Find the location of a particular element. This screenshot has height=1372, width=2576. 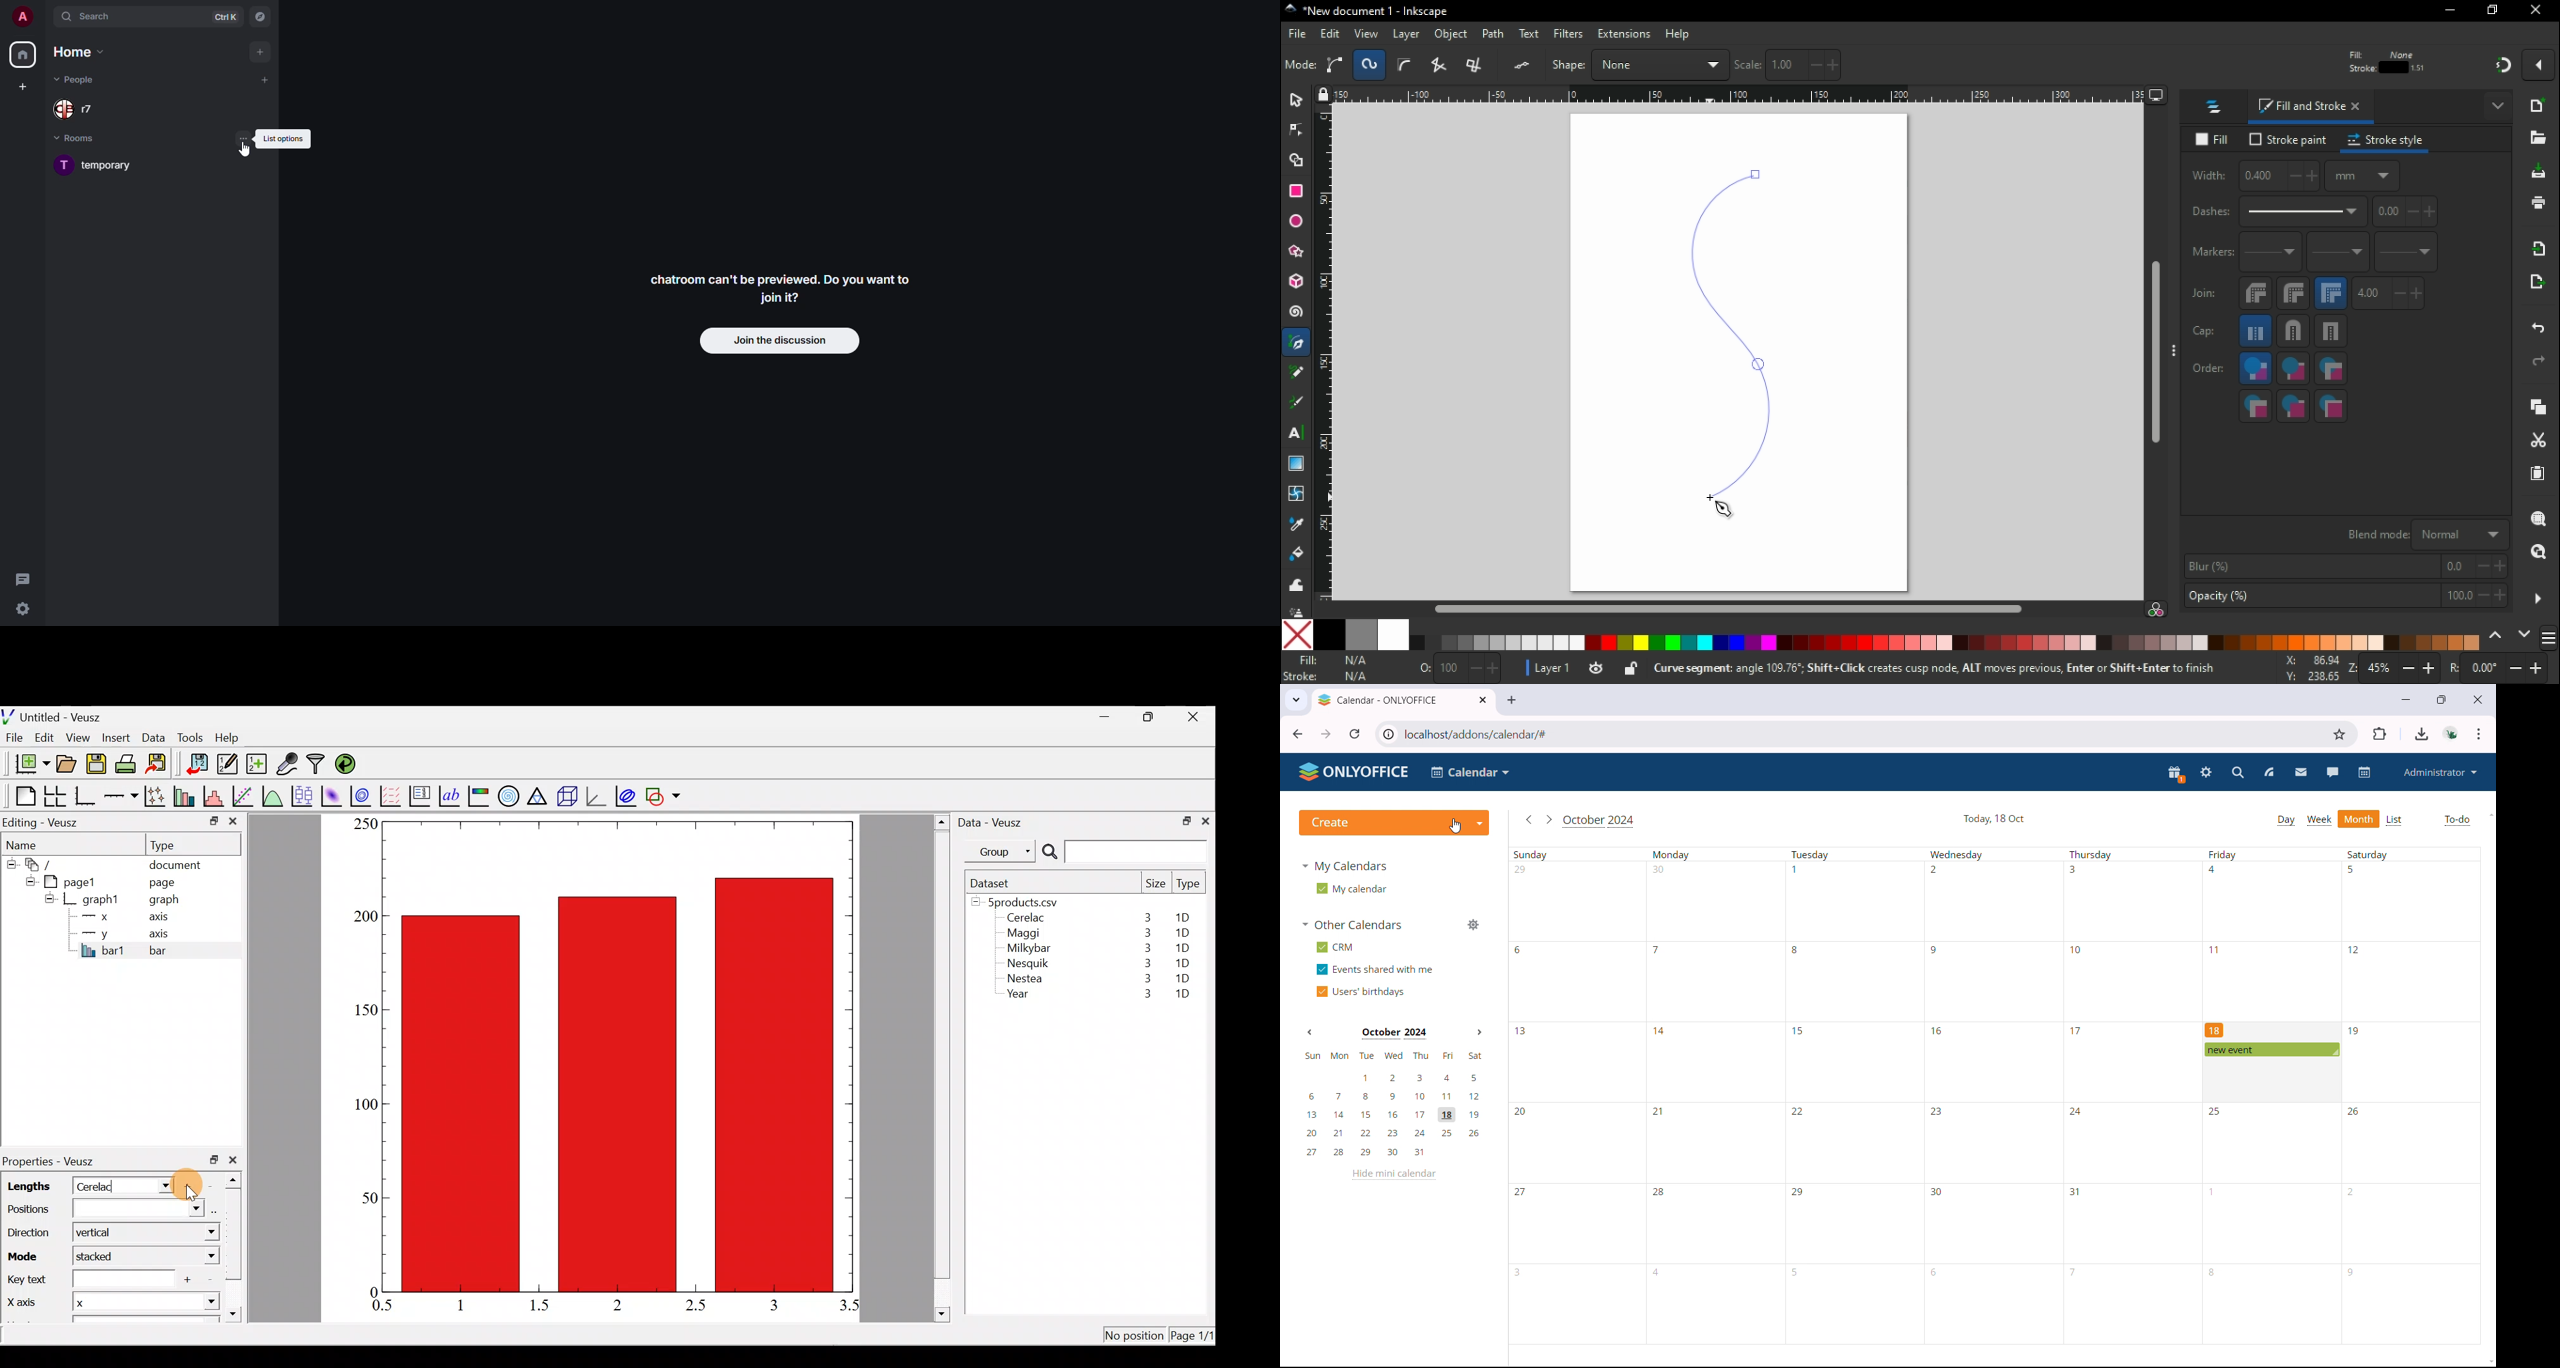

create space is located at coordinates (22, 85).